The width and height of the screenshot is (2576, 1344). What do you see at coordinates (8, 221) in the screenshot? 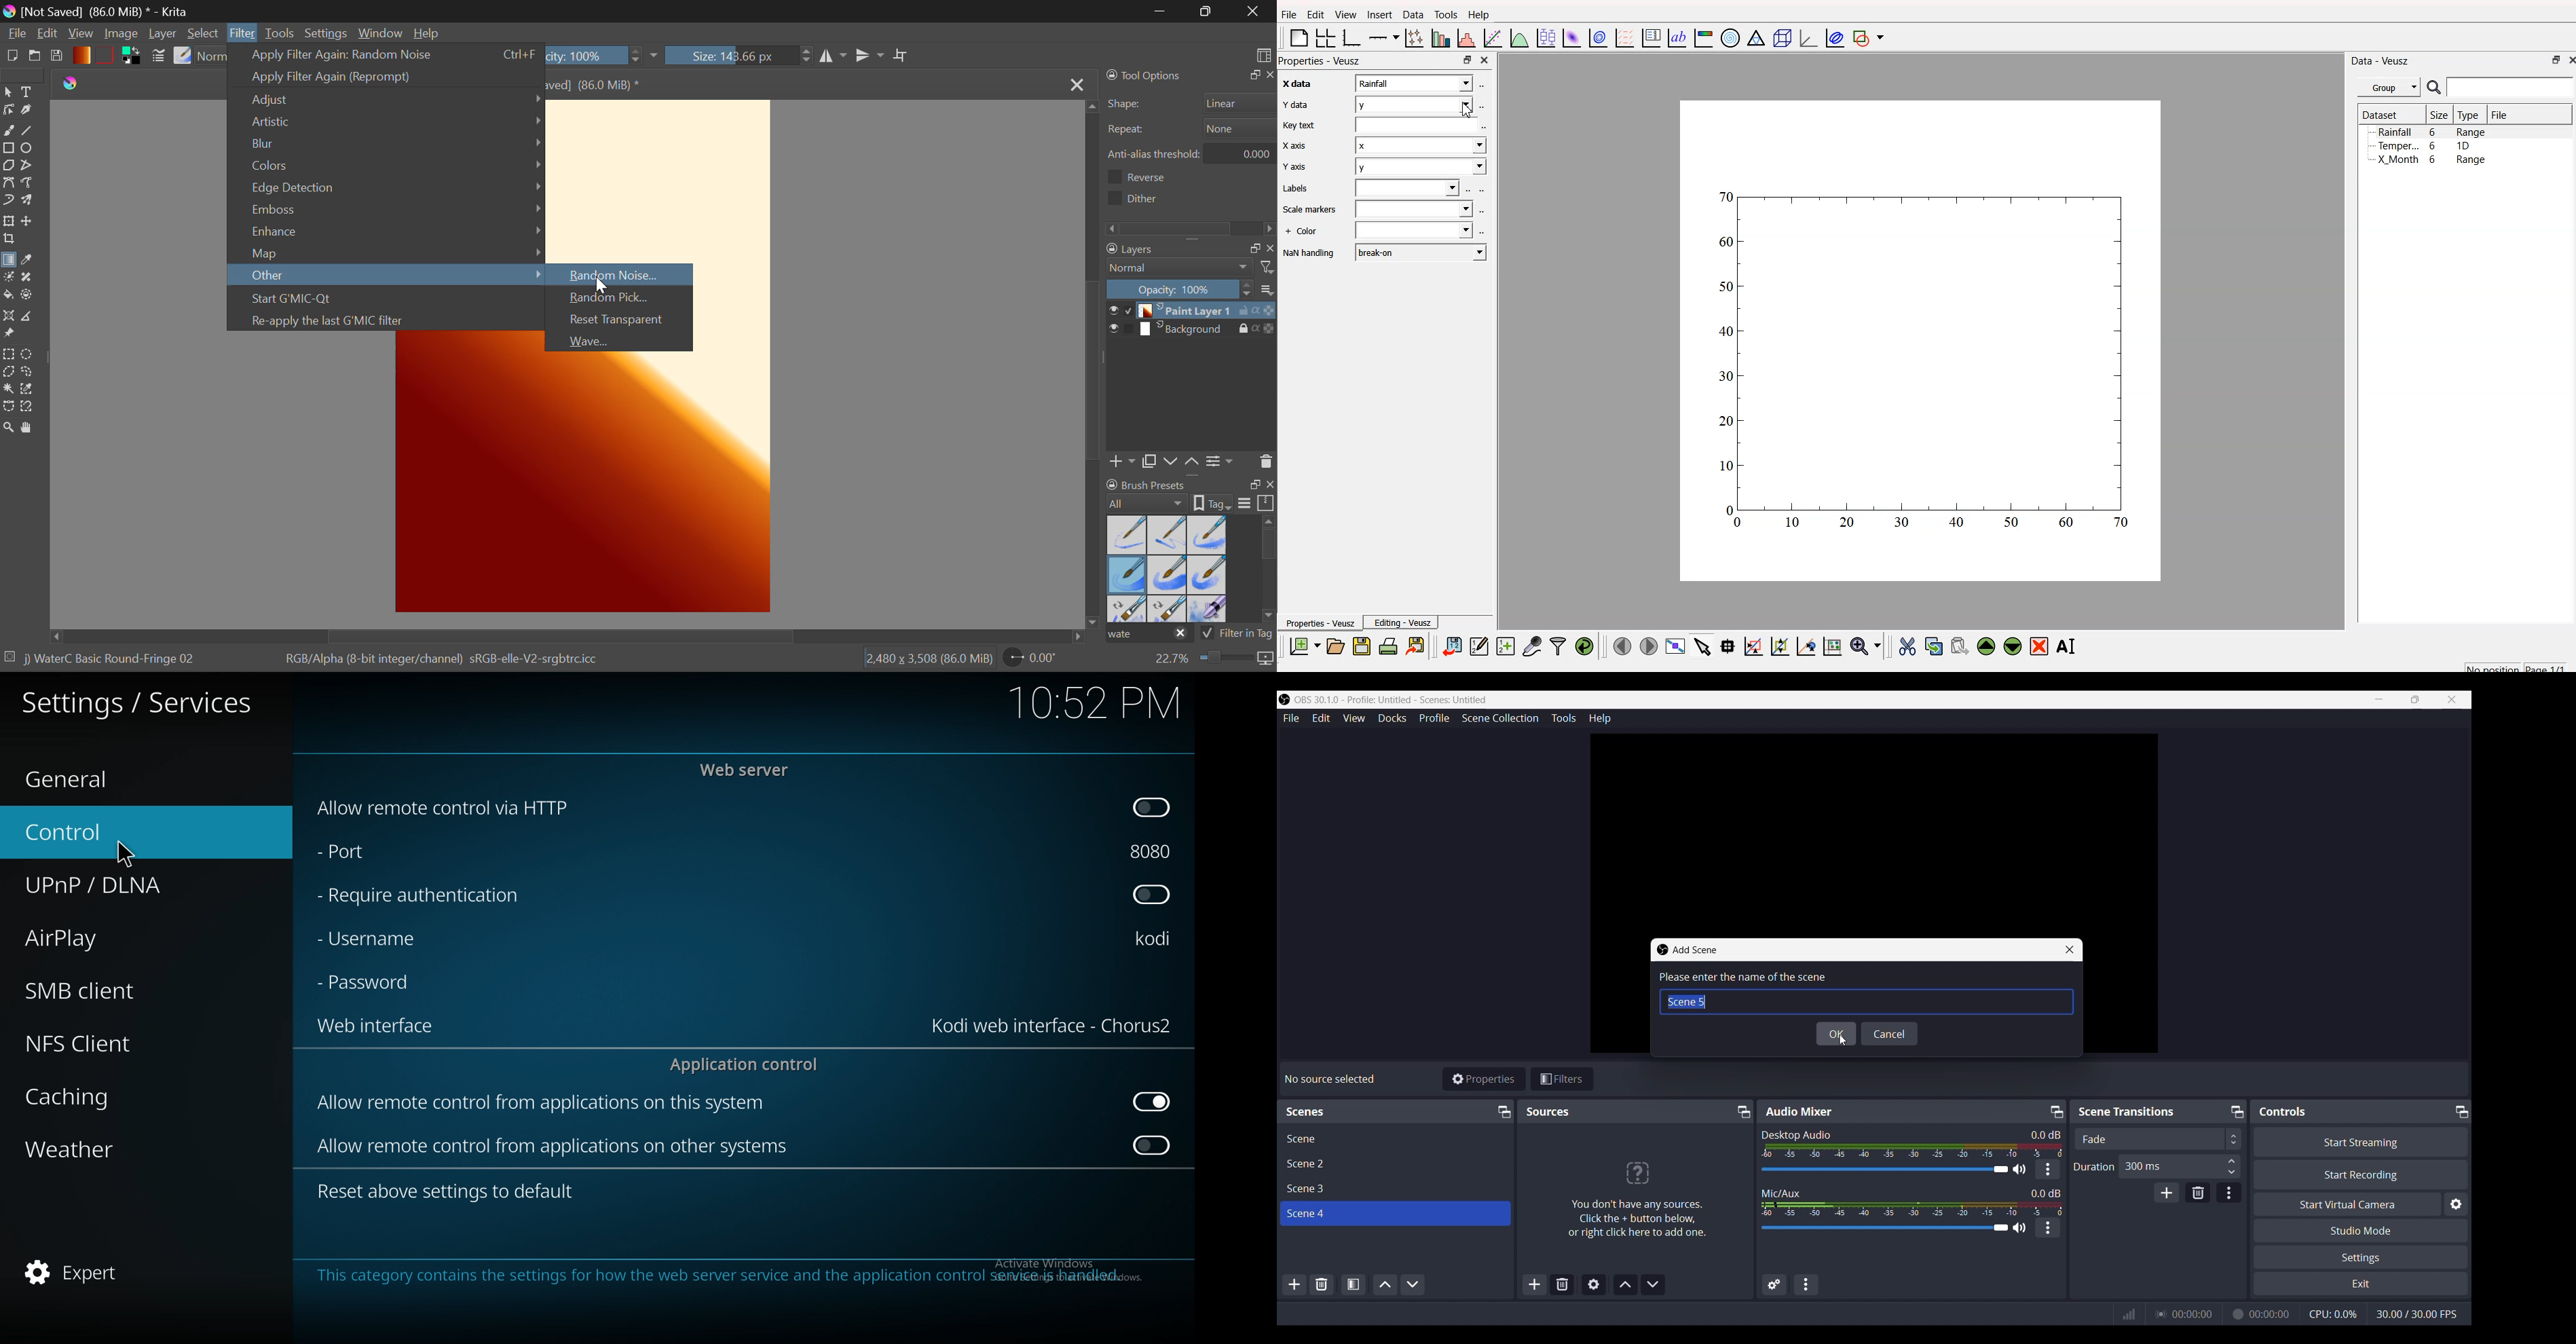
I see `Transform Layers` at bounding box center [8, 221].